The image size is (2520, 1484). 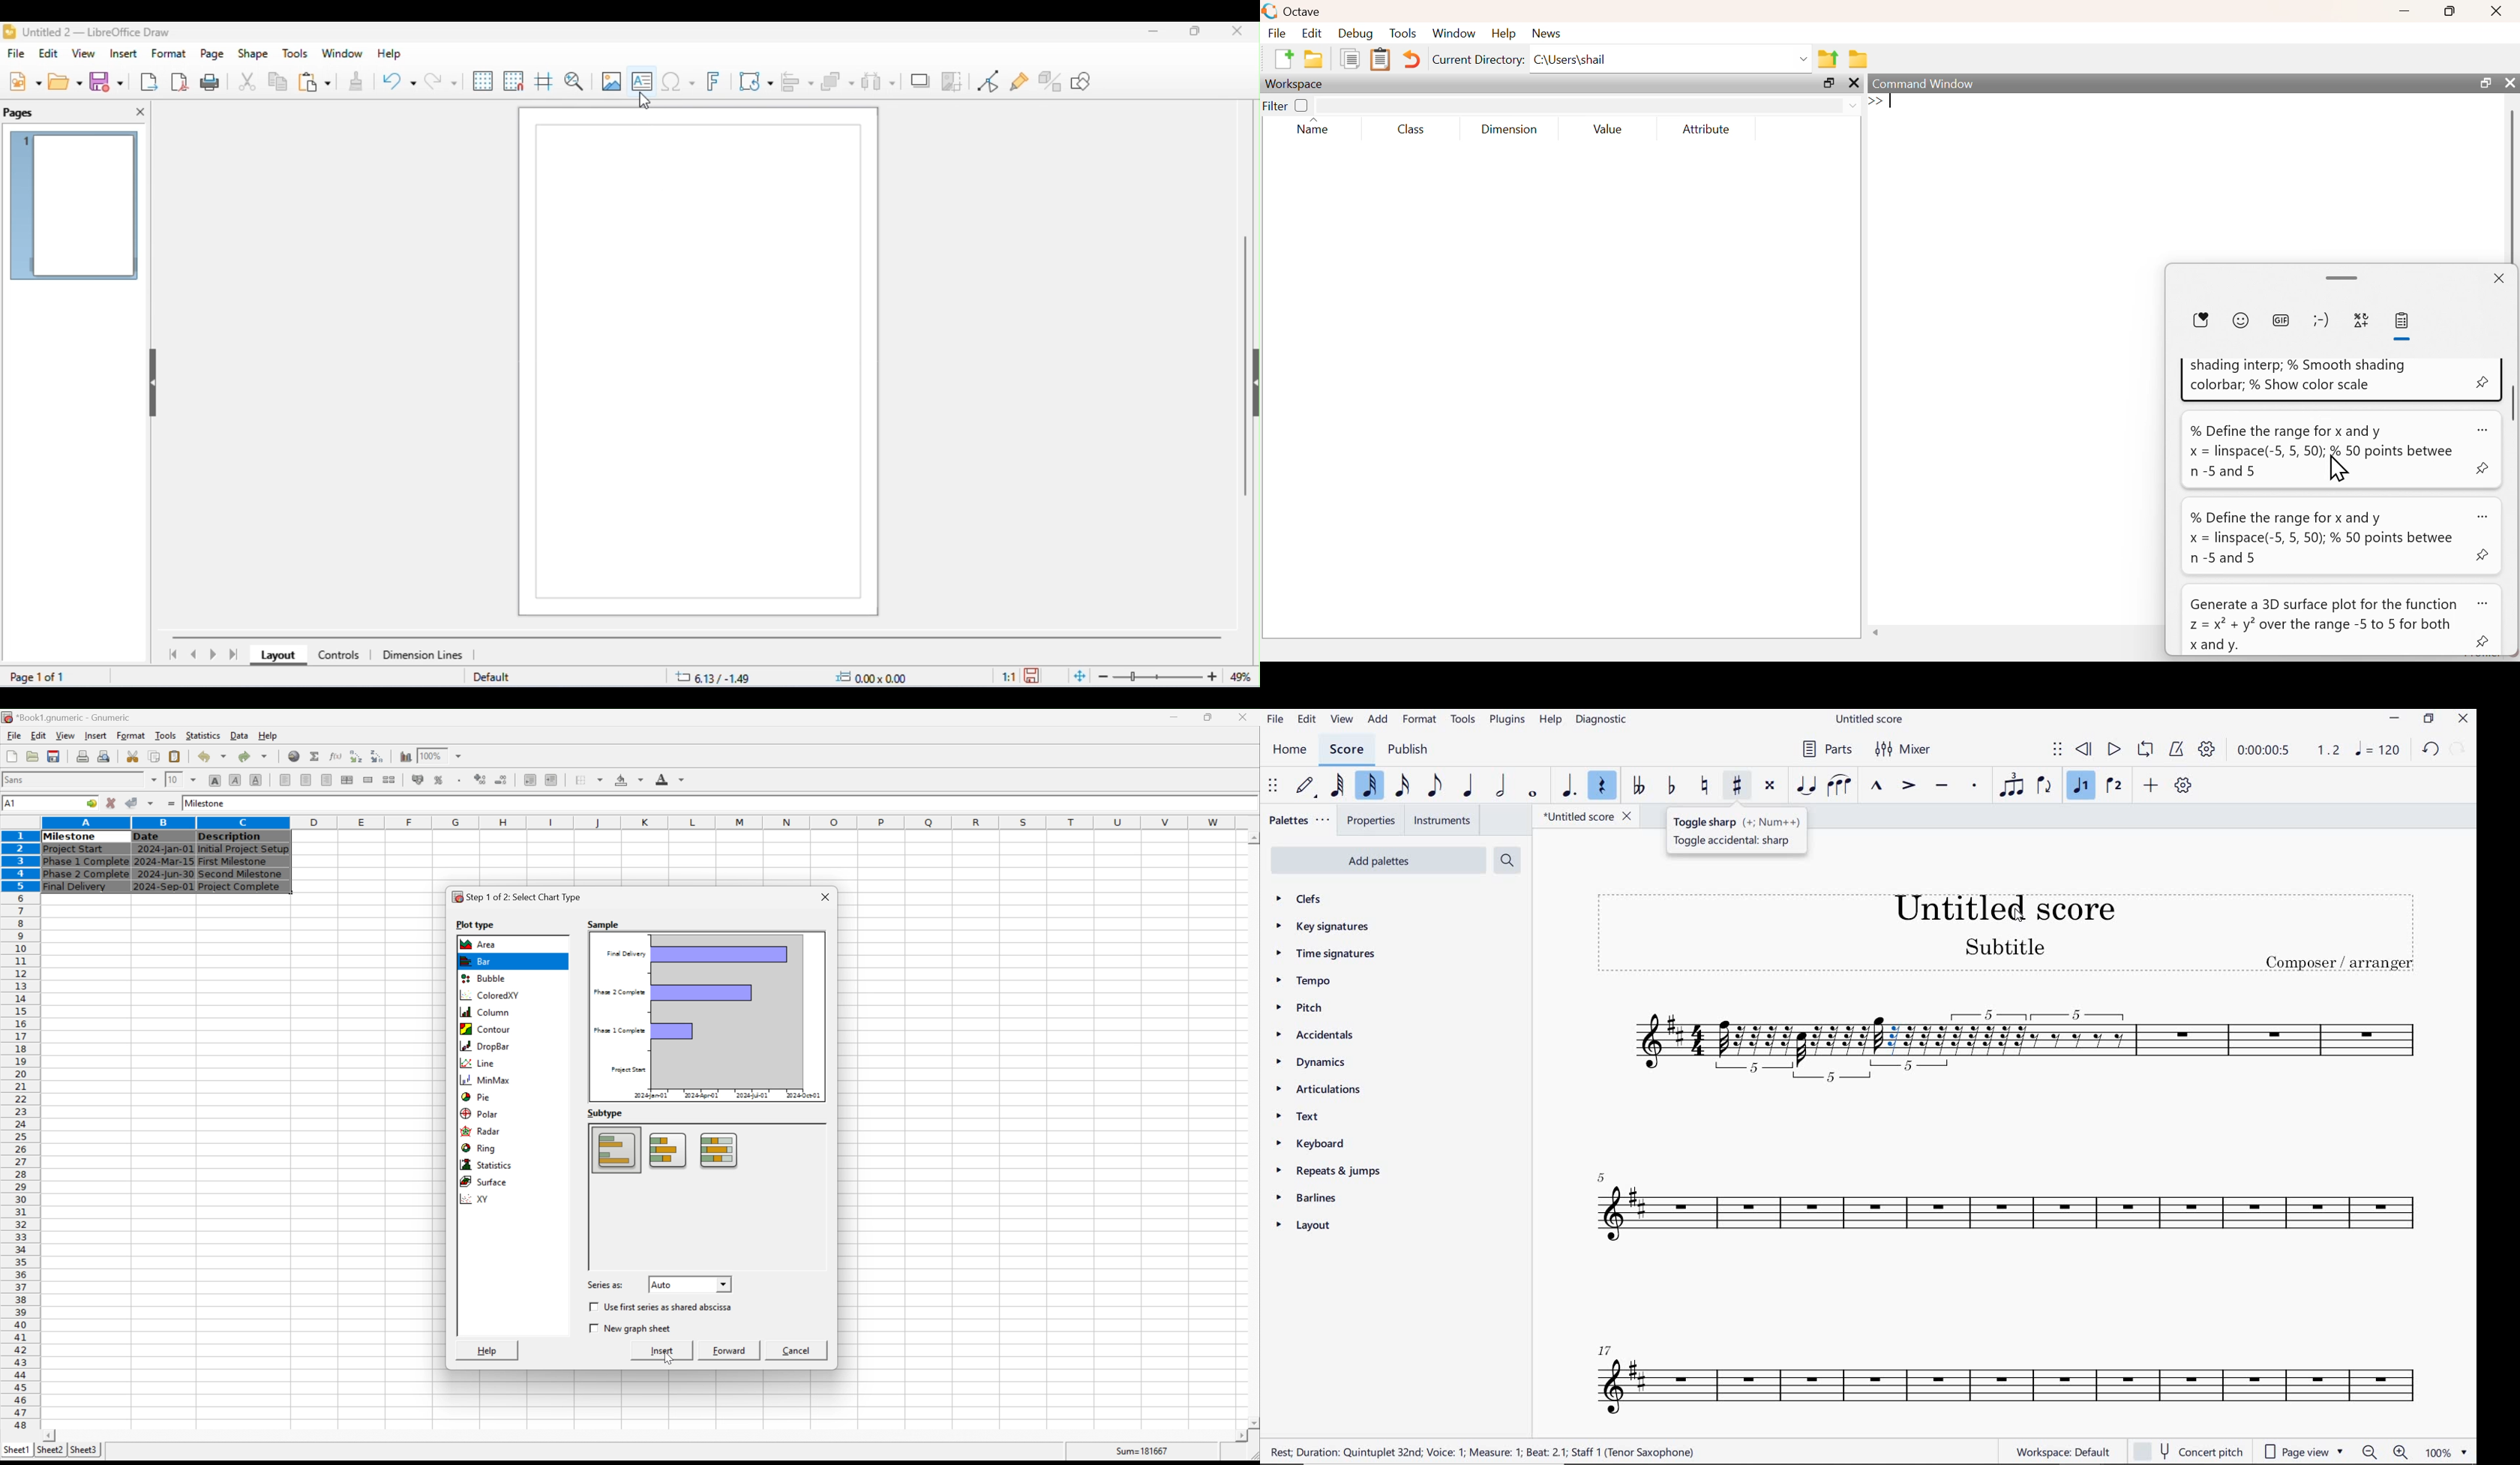 What do you see at coordinates (1372, 821) in the screenshot?
I see `PROPERTIES` at bounding box center [1372, 821].